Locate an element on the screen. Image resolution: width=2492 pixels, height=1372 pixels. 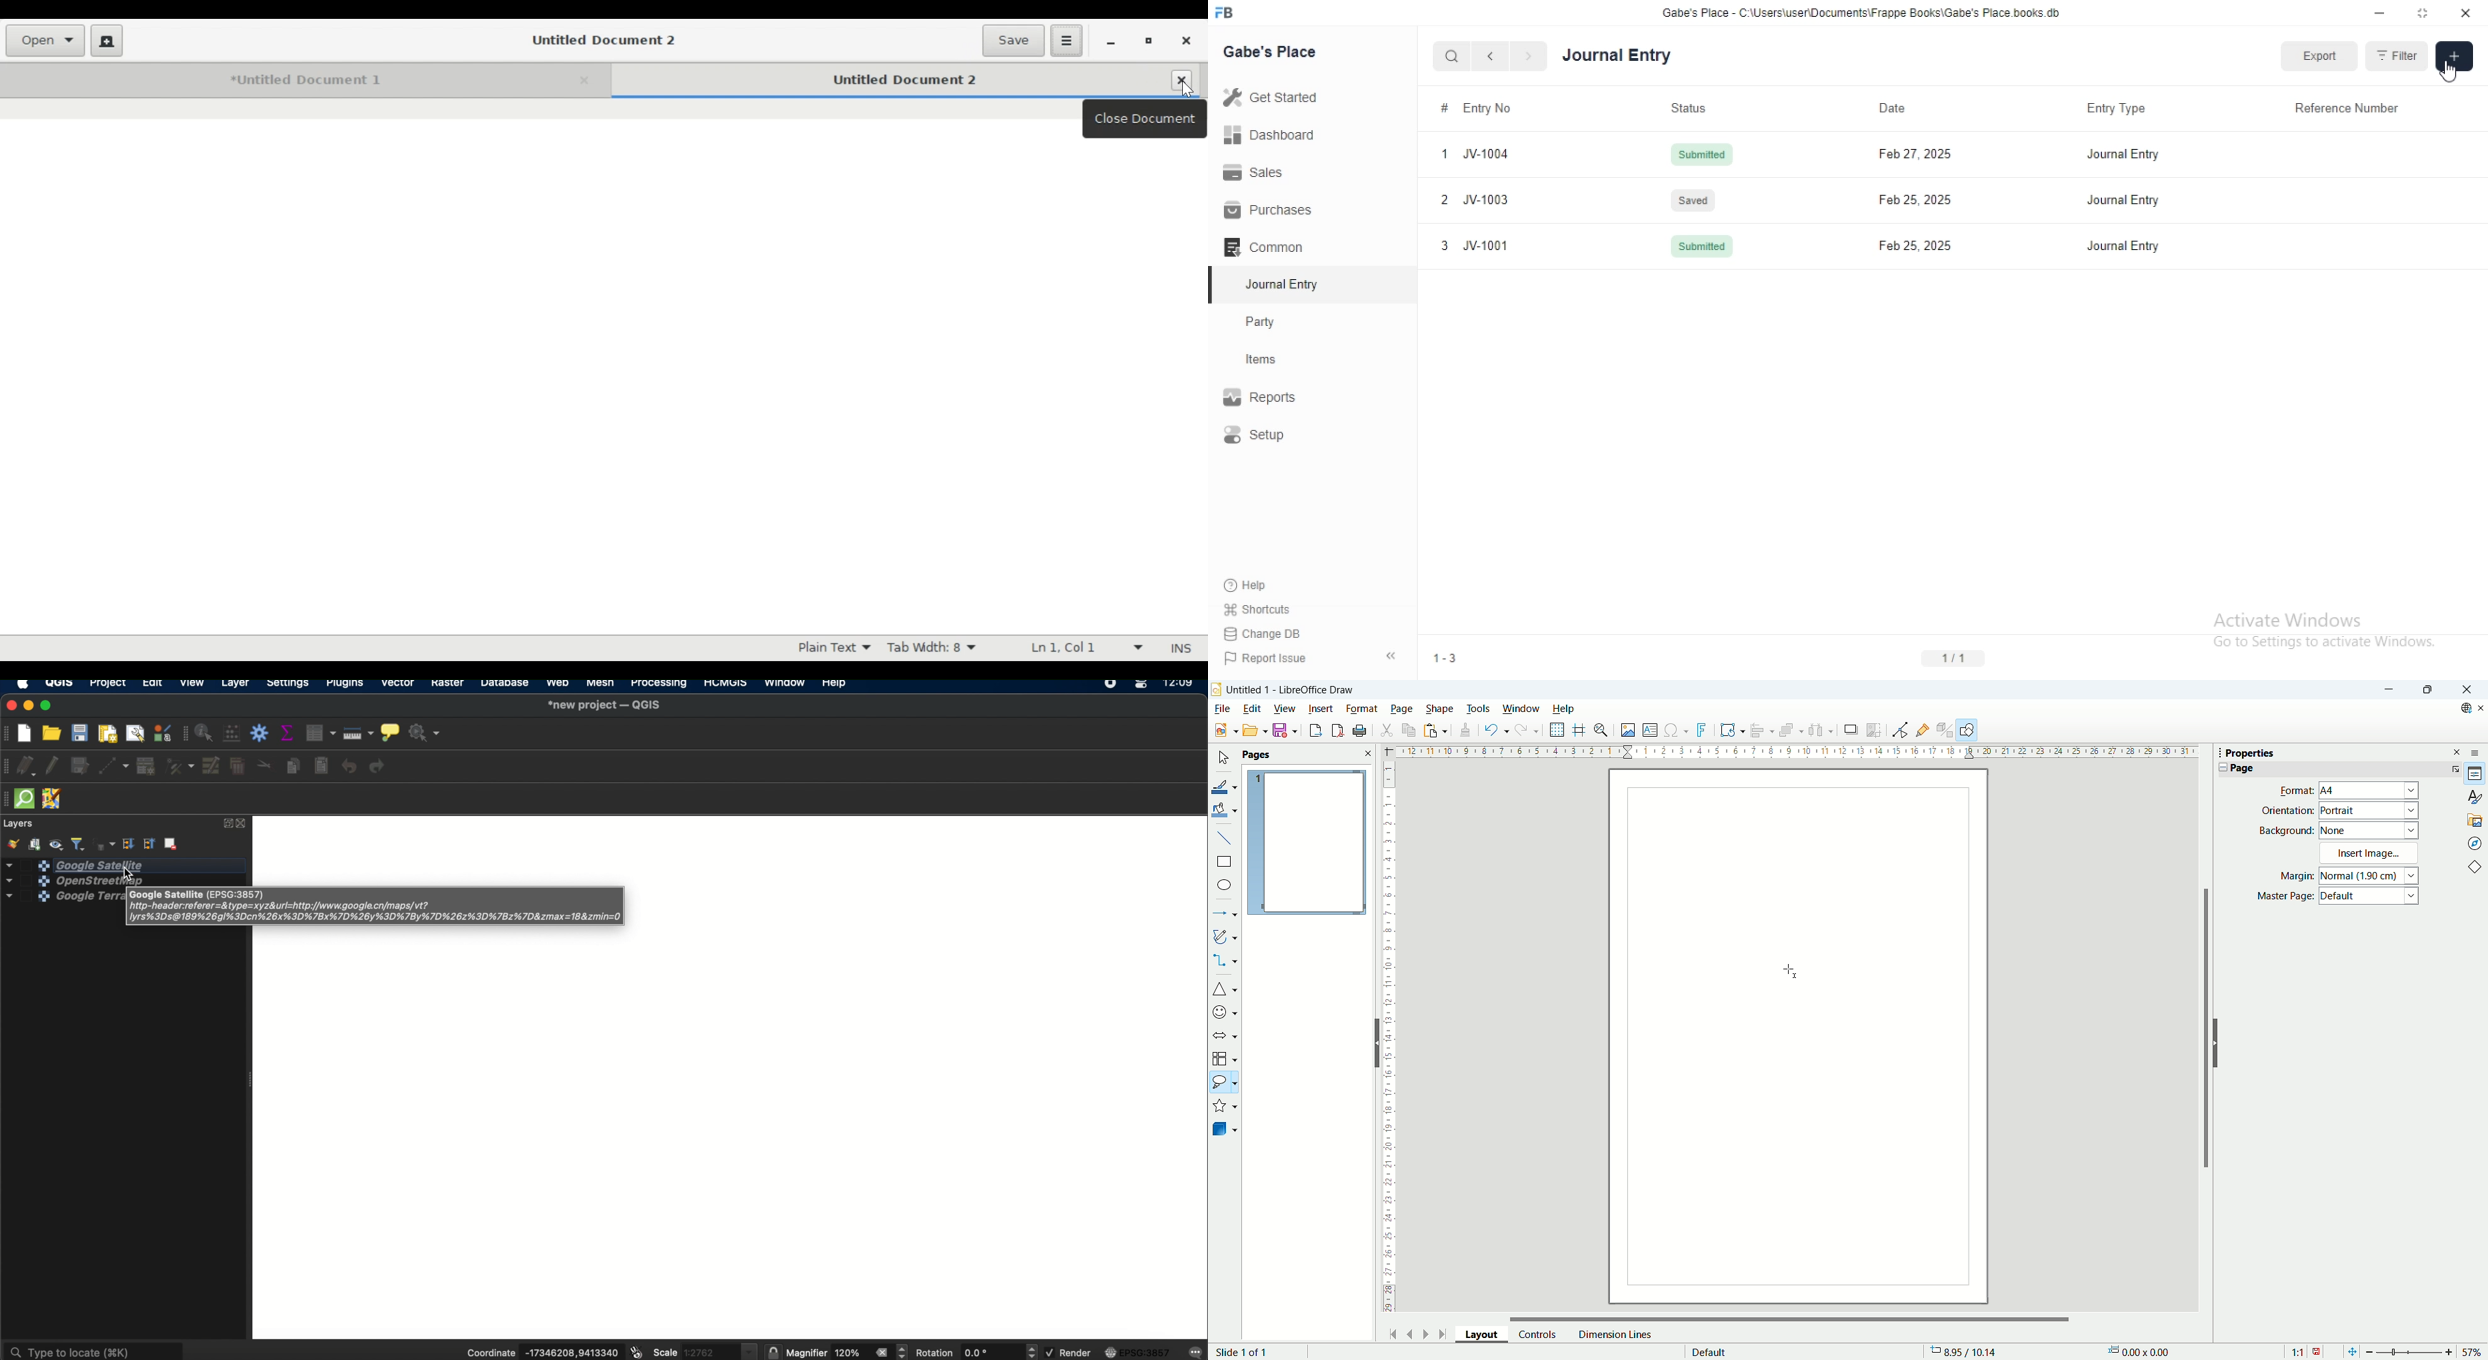
vector is located at coordinates (399, 686).